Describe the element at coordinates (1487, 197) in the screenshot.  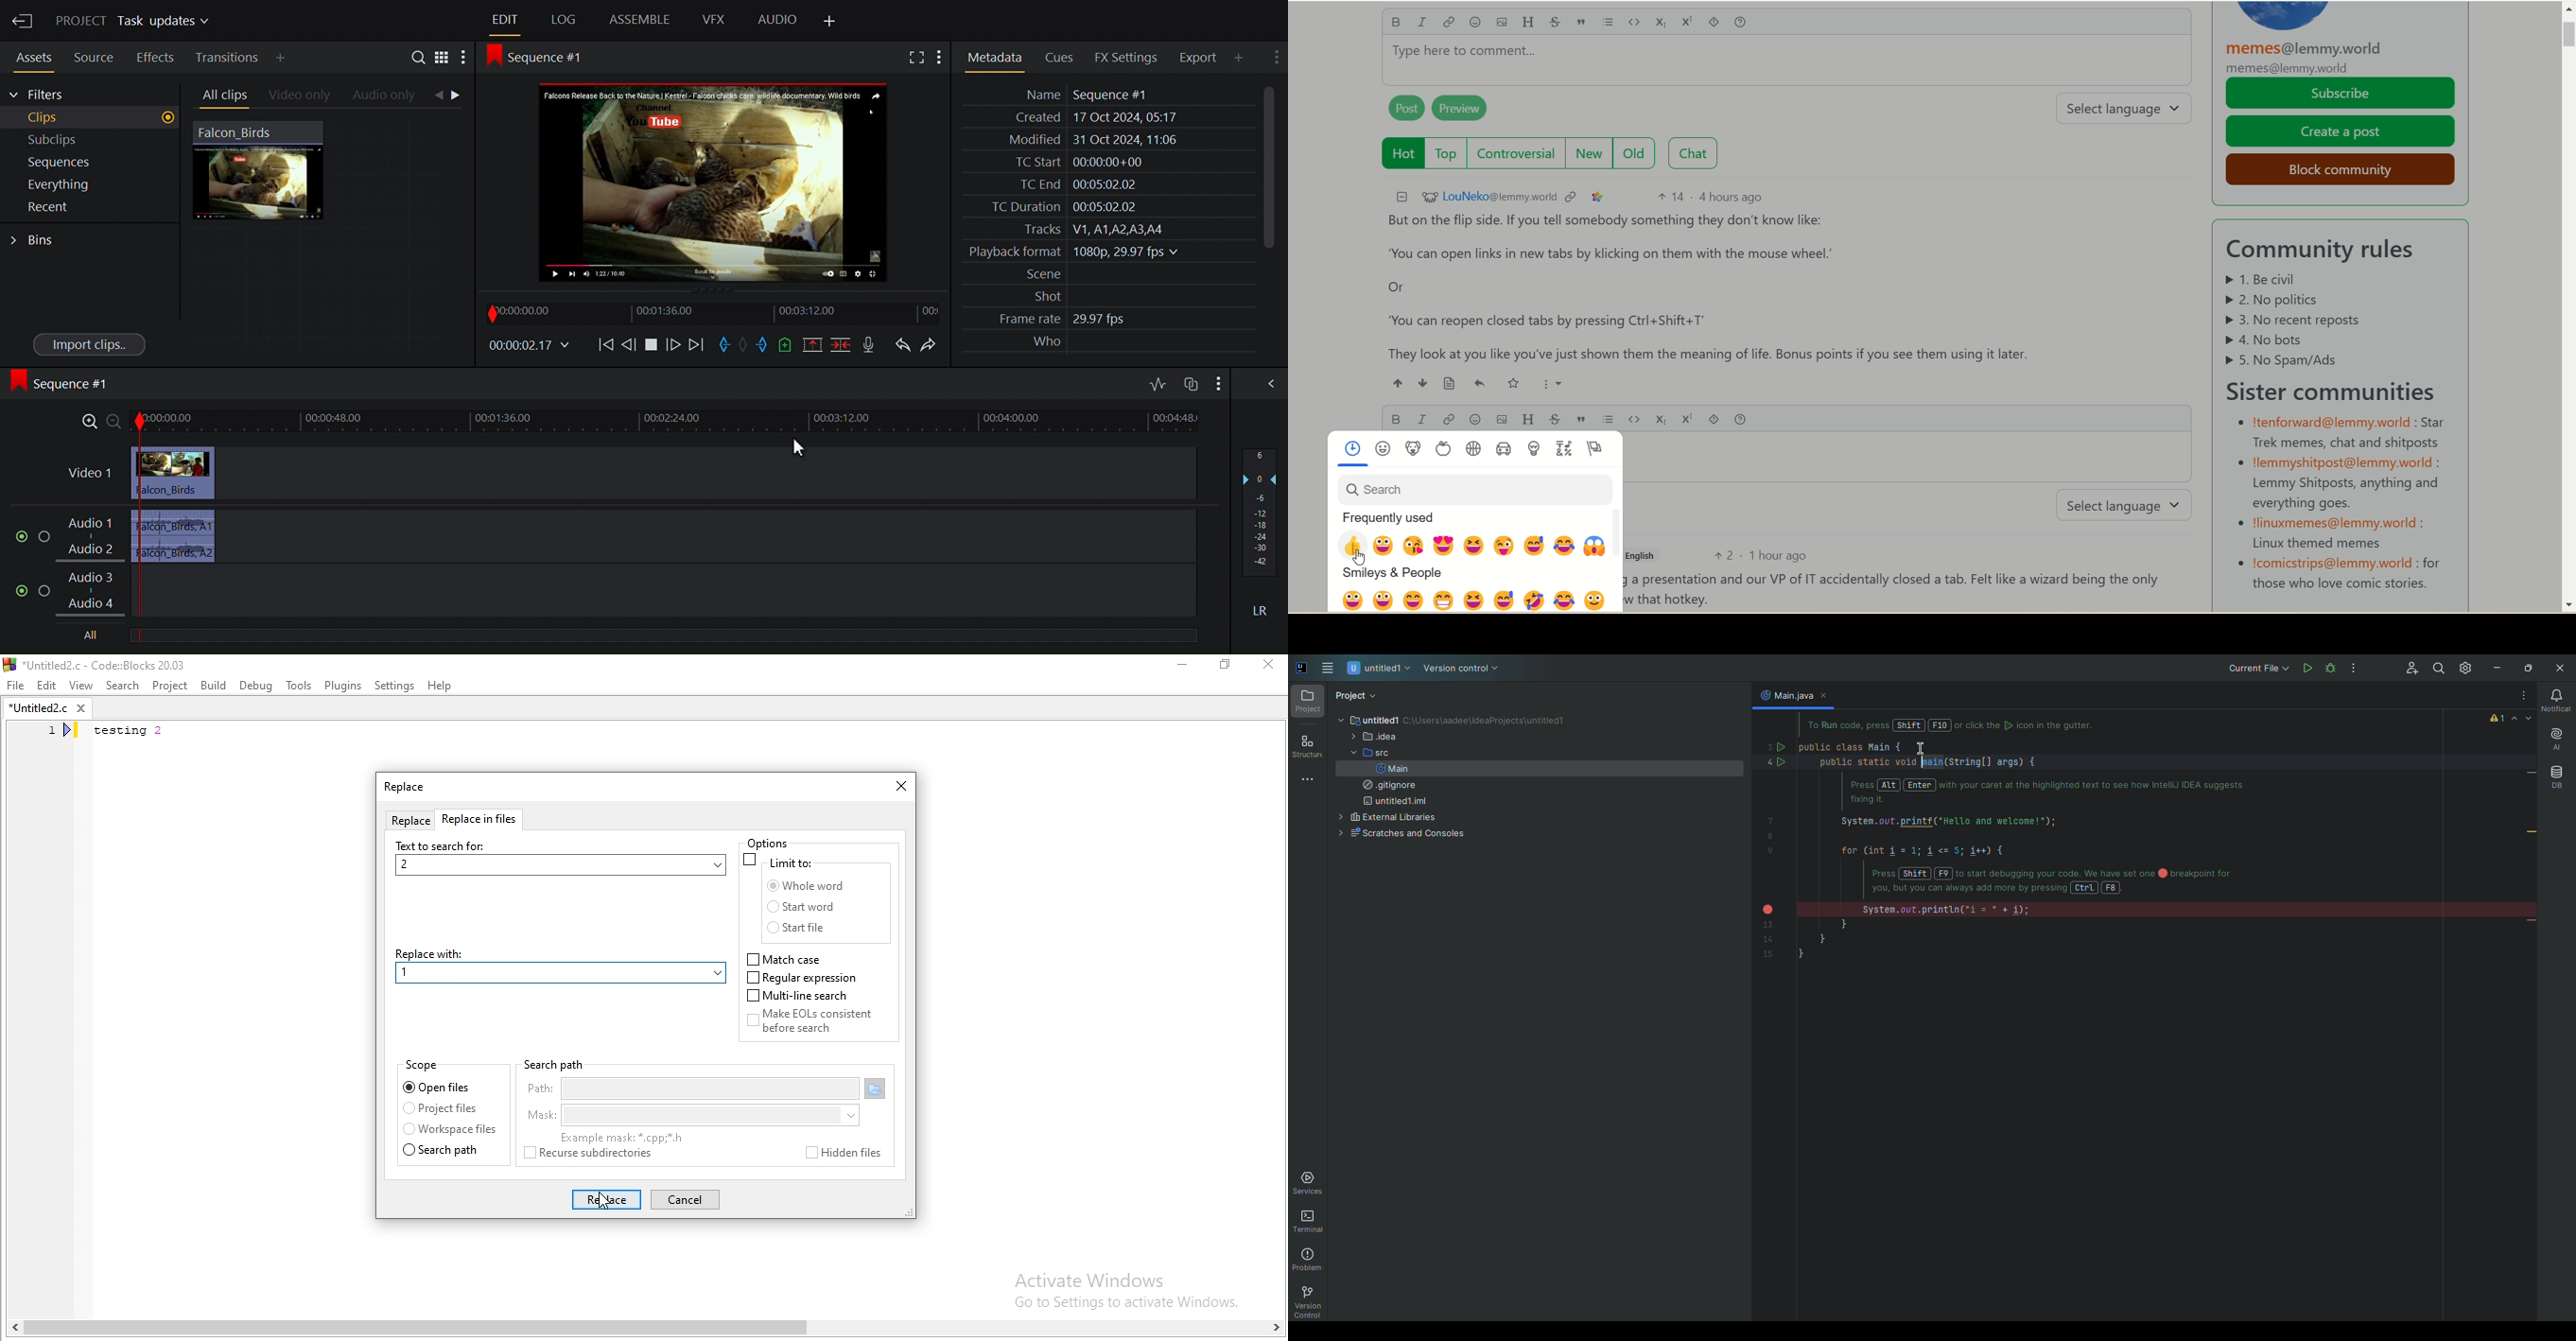
I see `username` at that location.